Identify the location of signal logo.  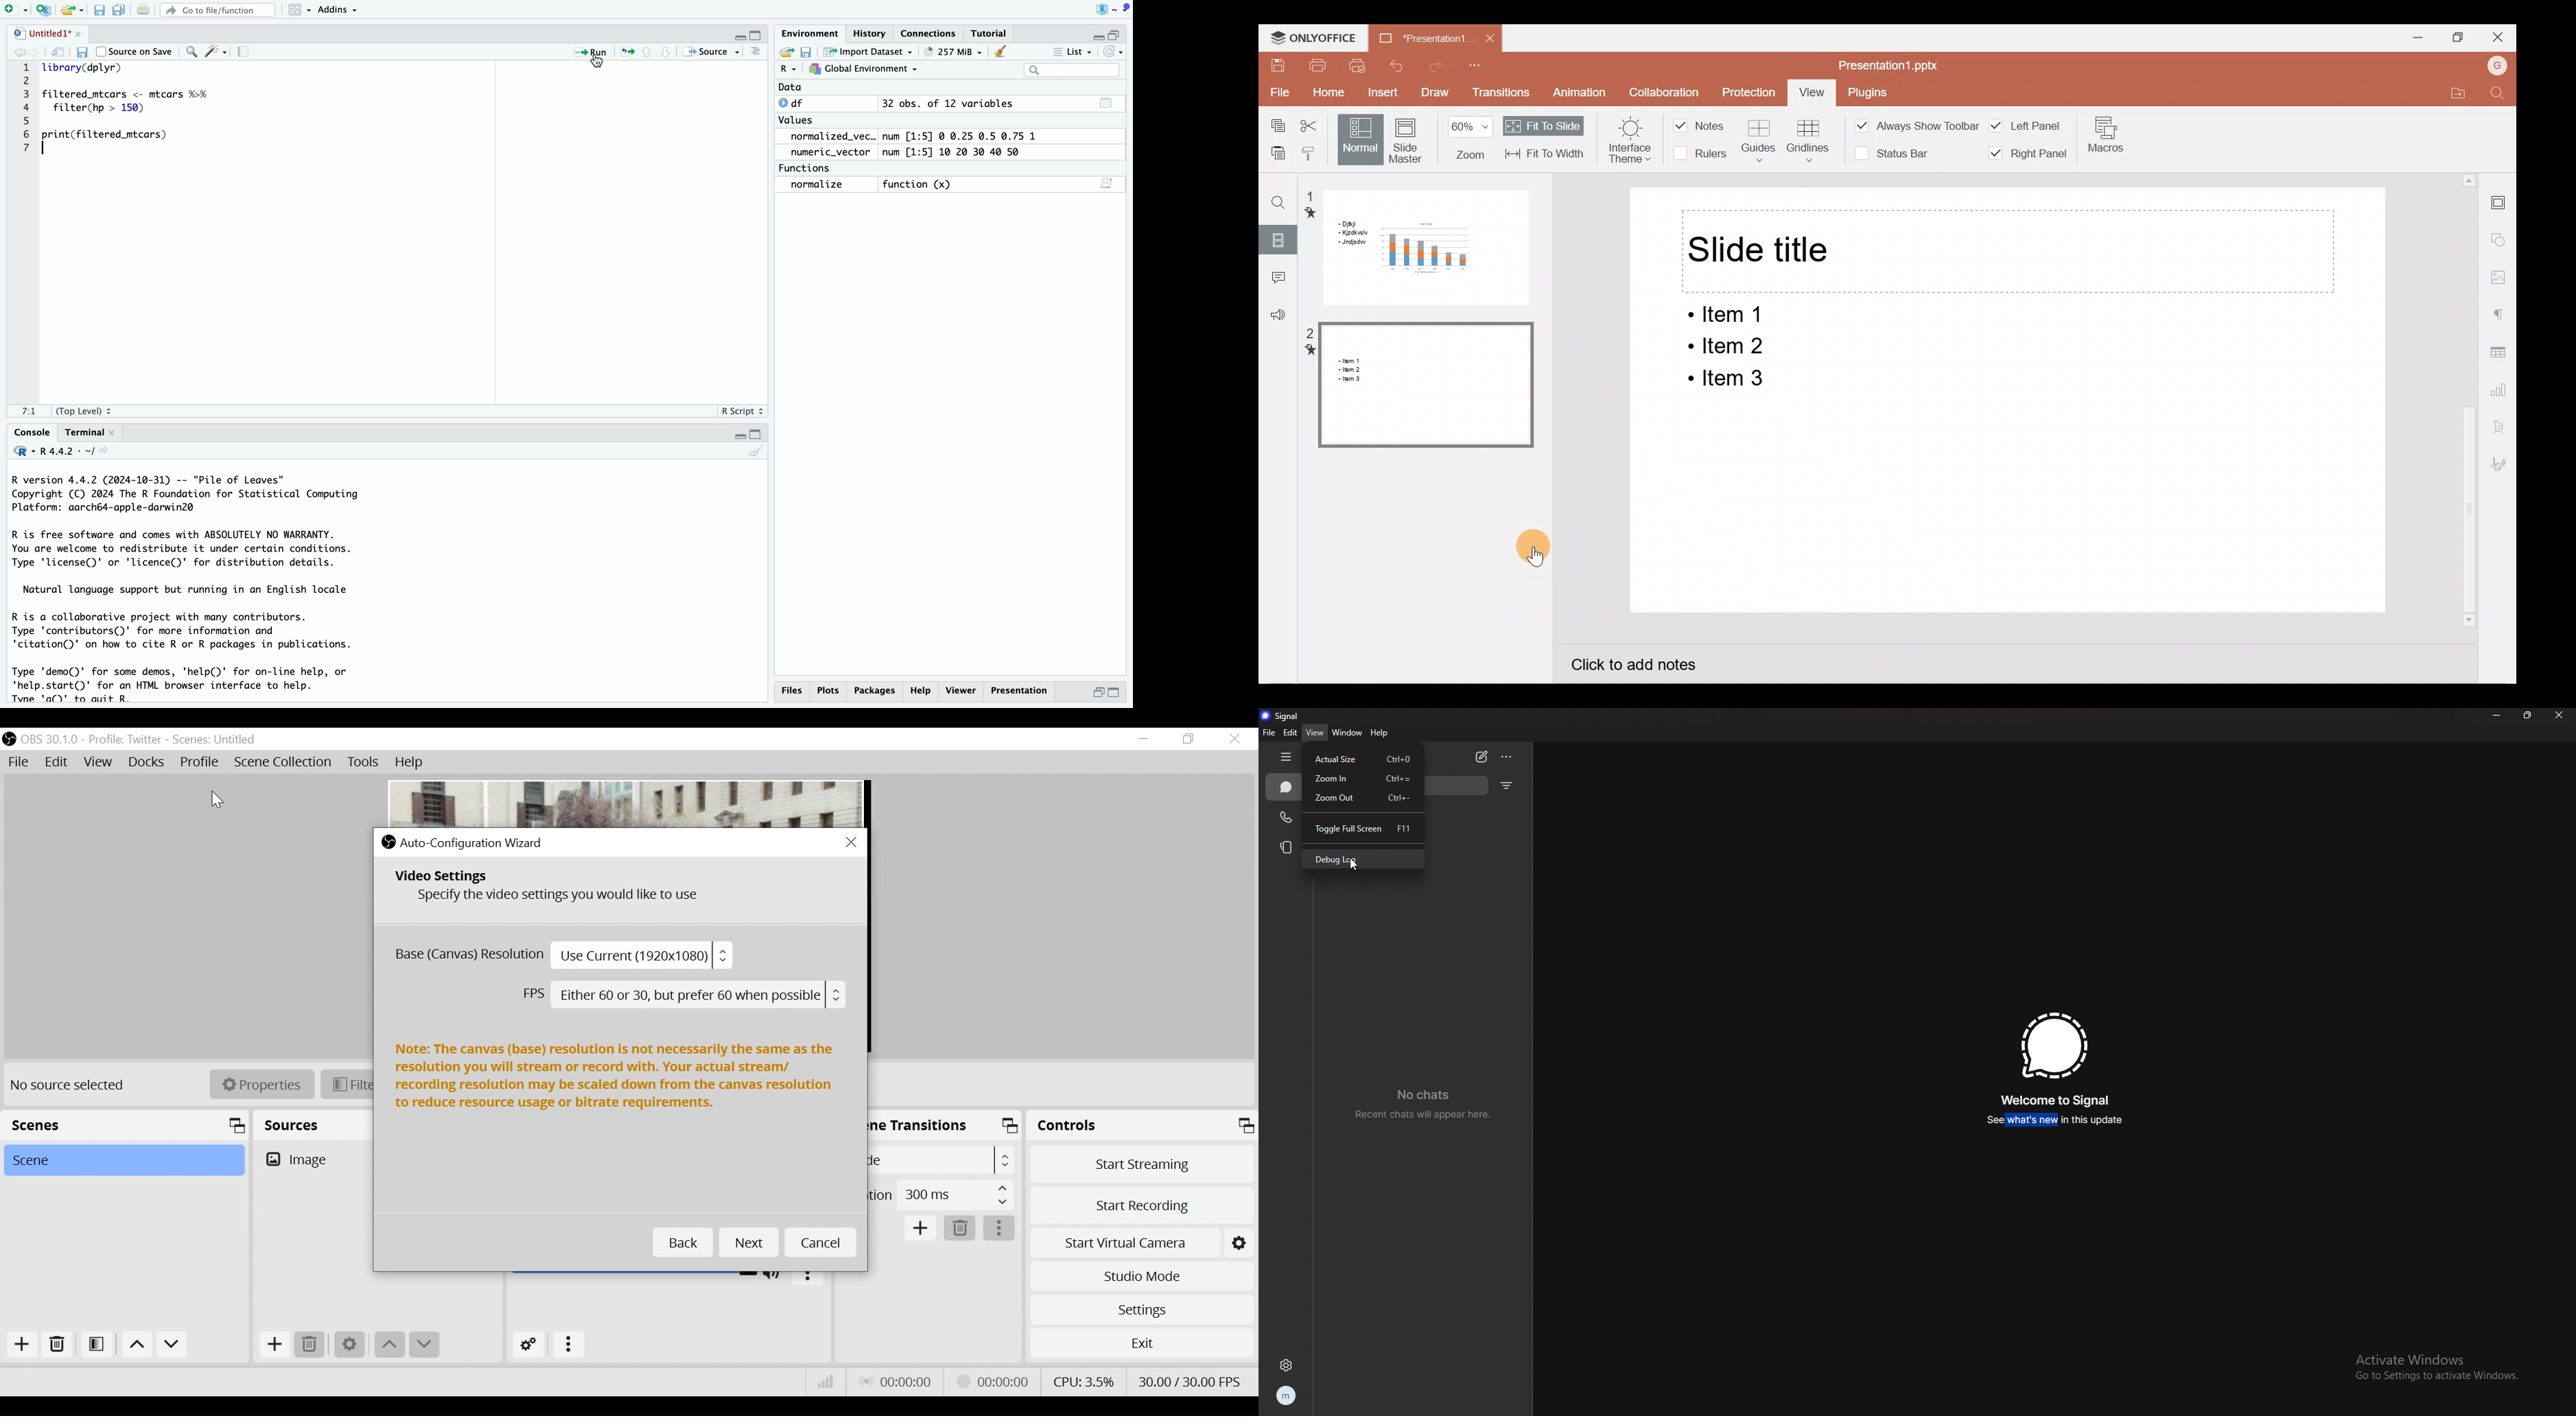
(2054, 1046).